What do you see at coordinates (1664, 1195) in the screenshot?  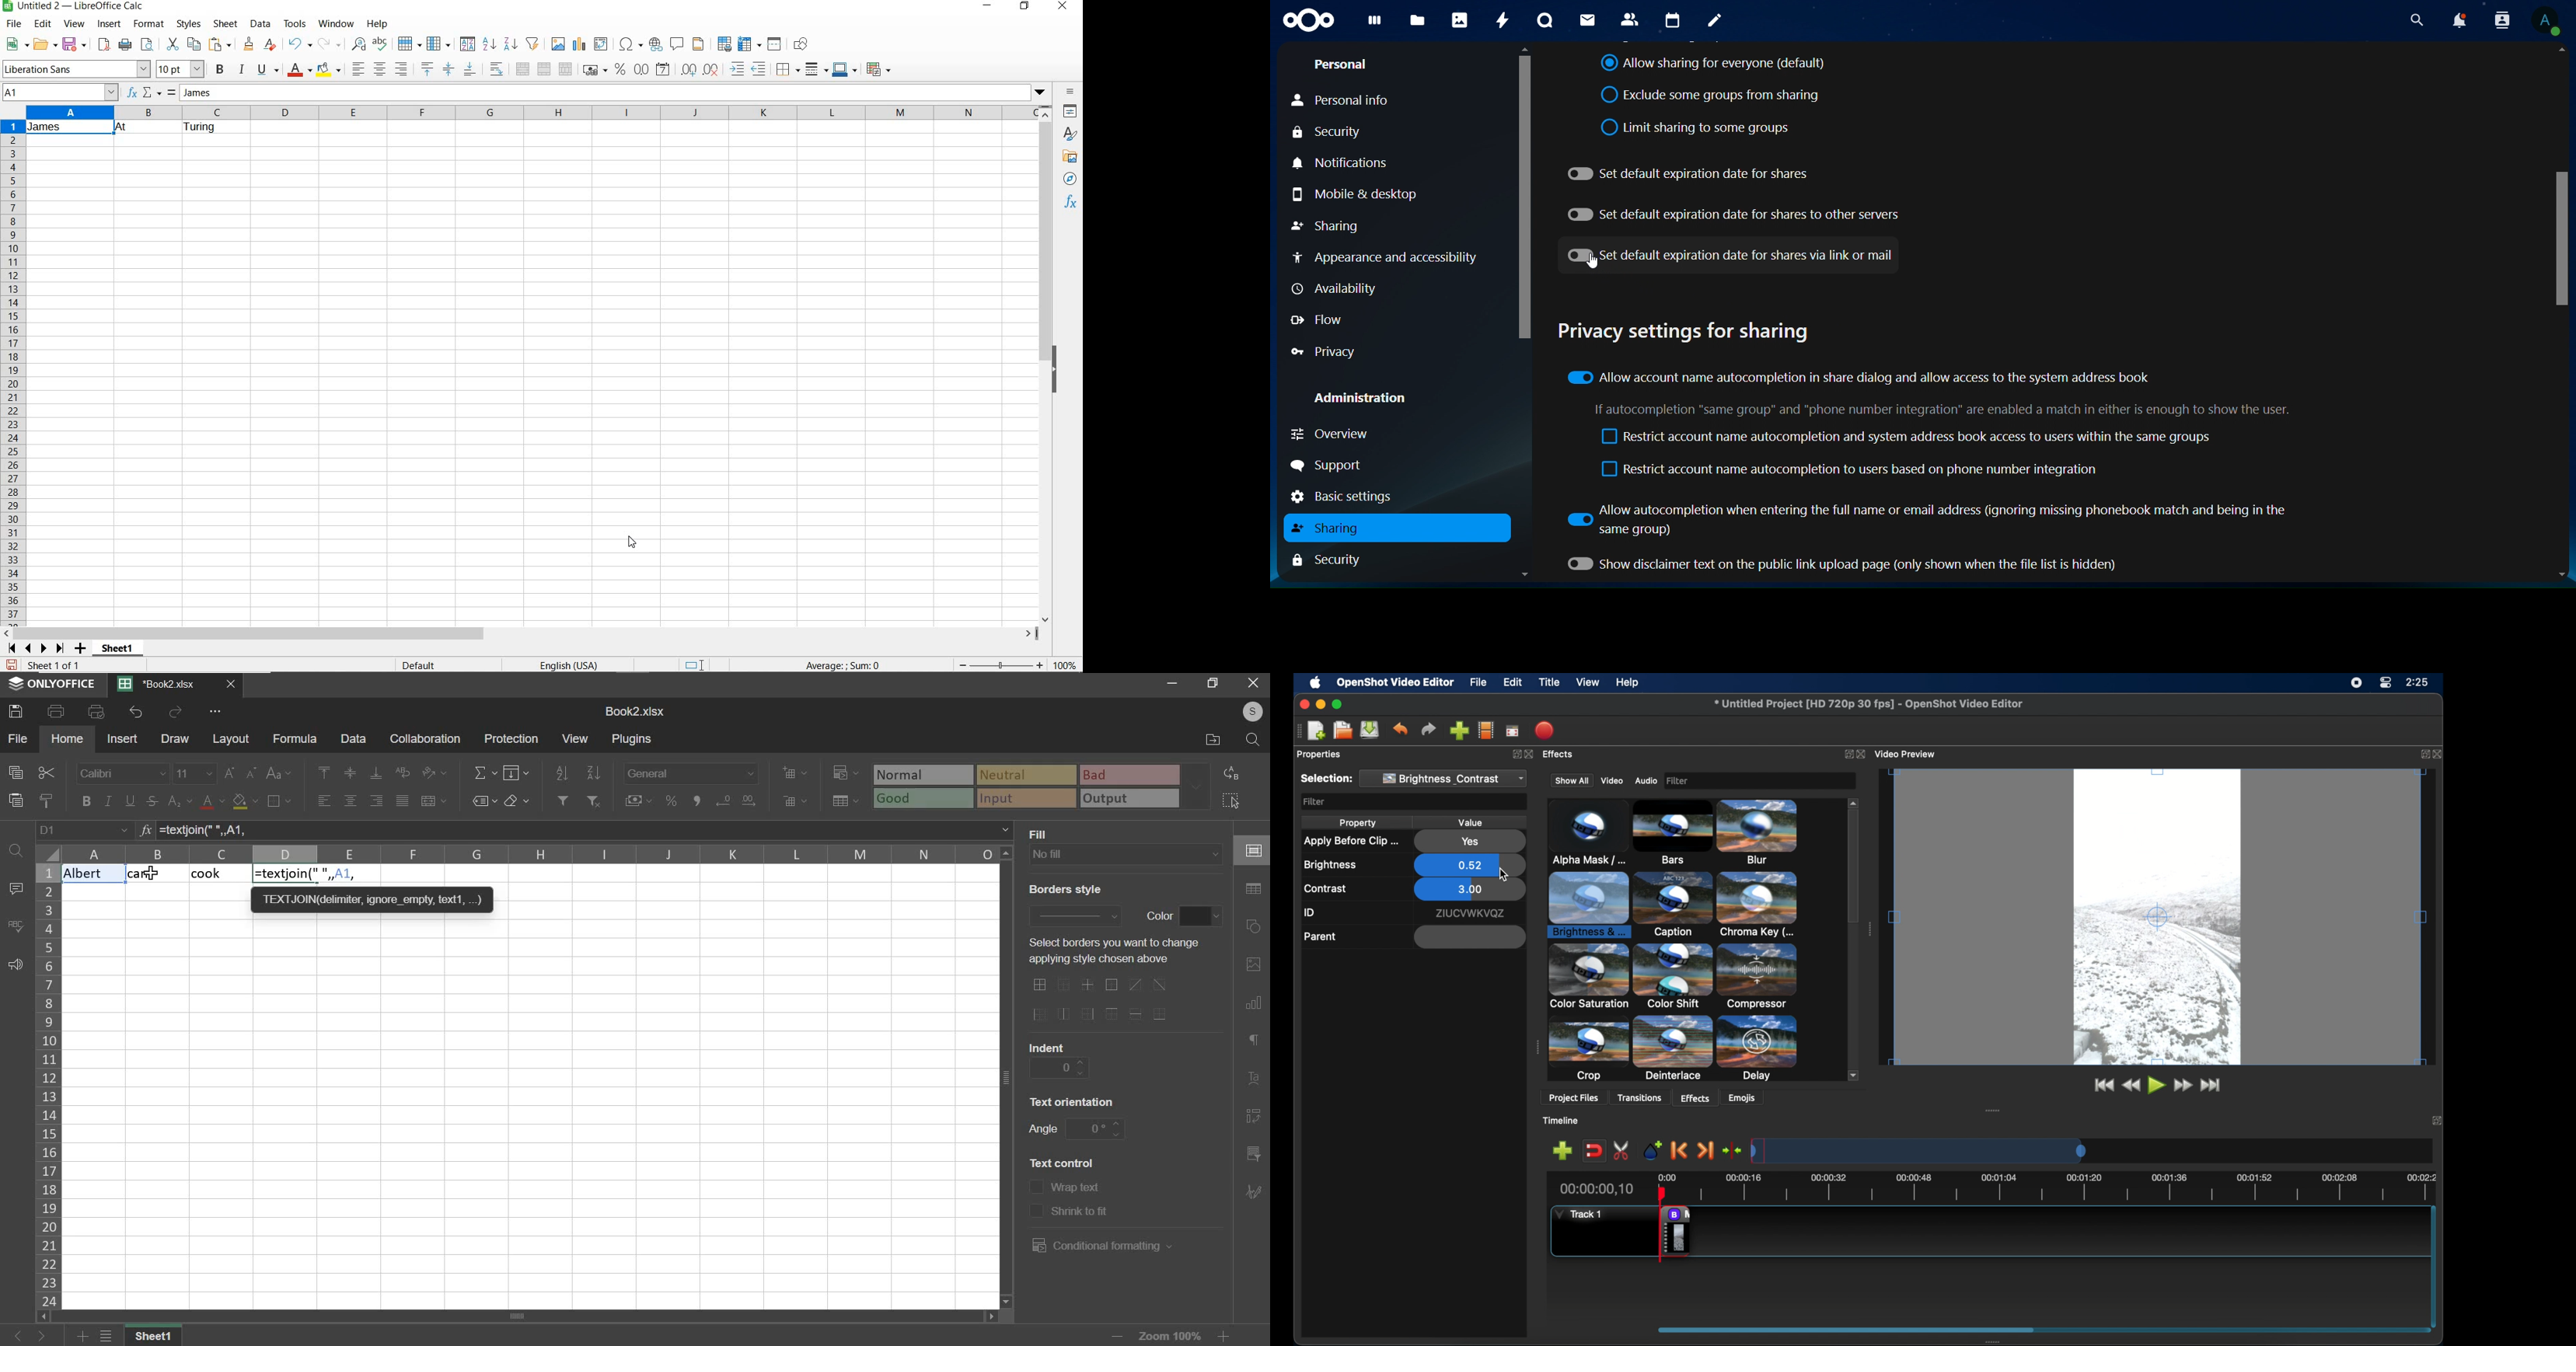 I see `head` at bounding box center [1664, 1195].